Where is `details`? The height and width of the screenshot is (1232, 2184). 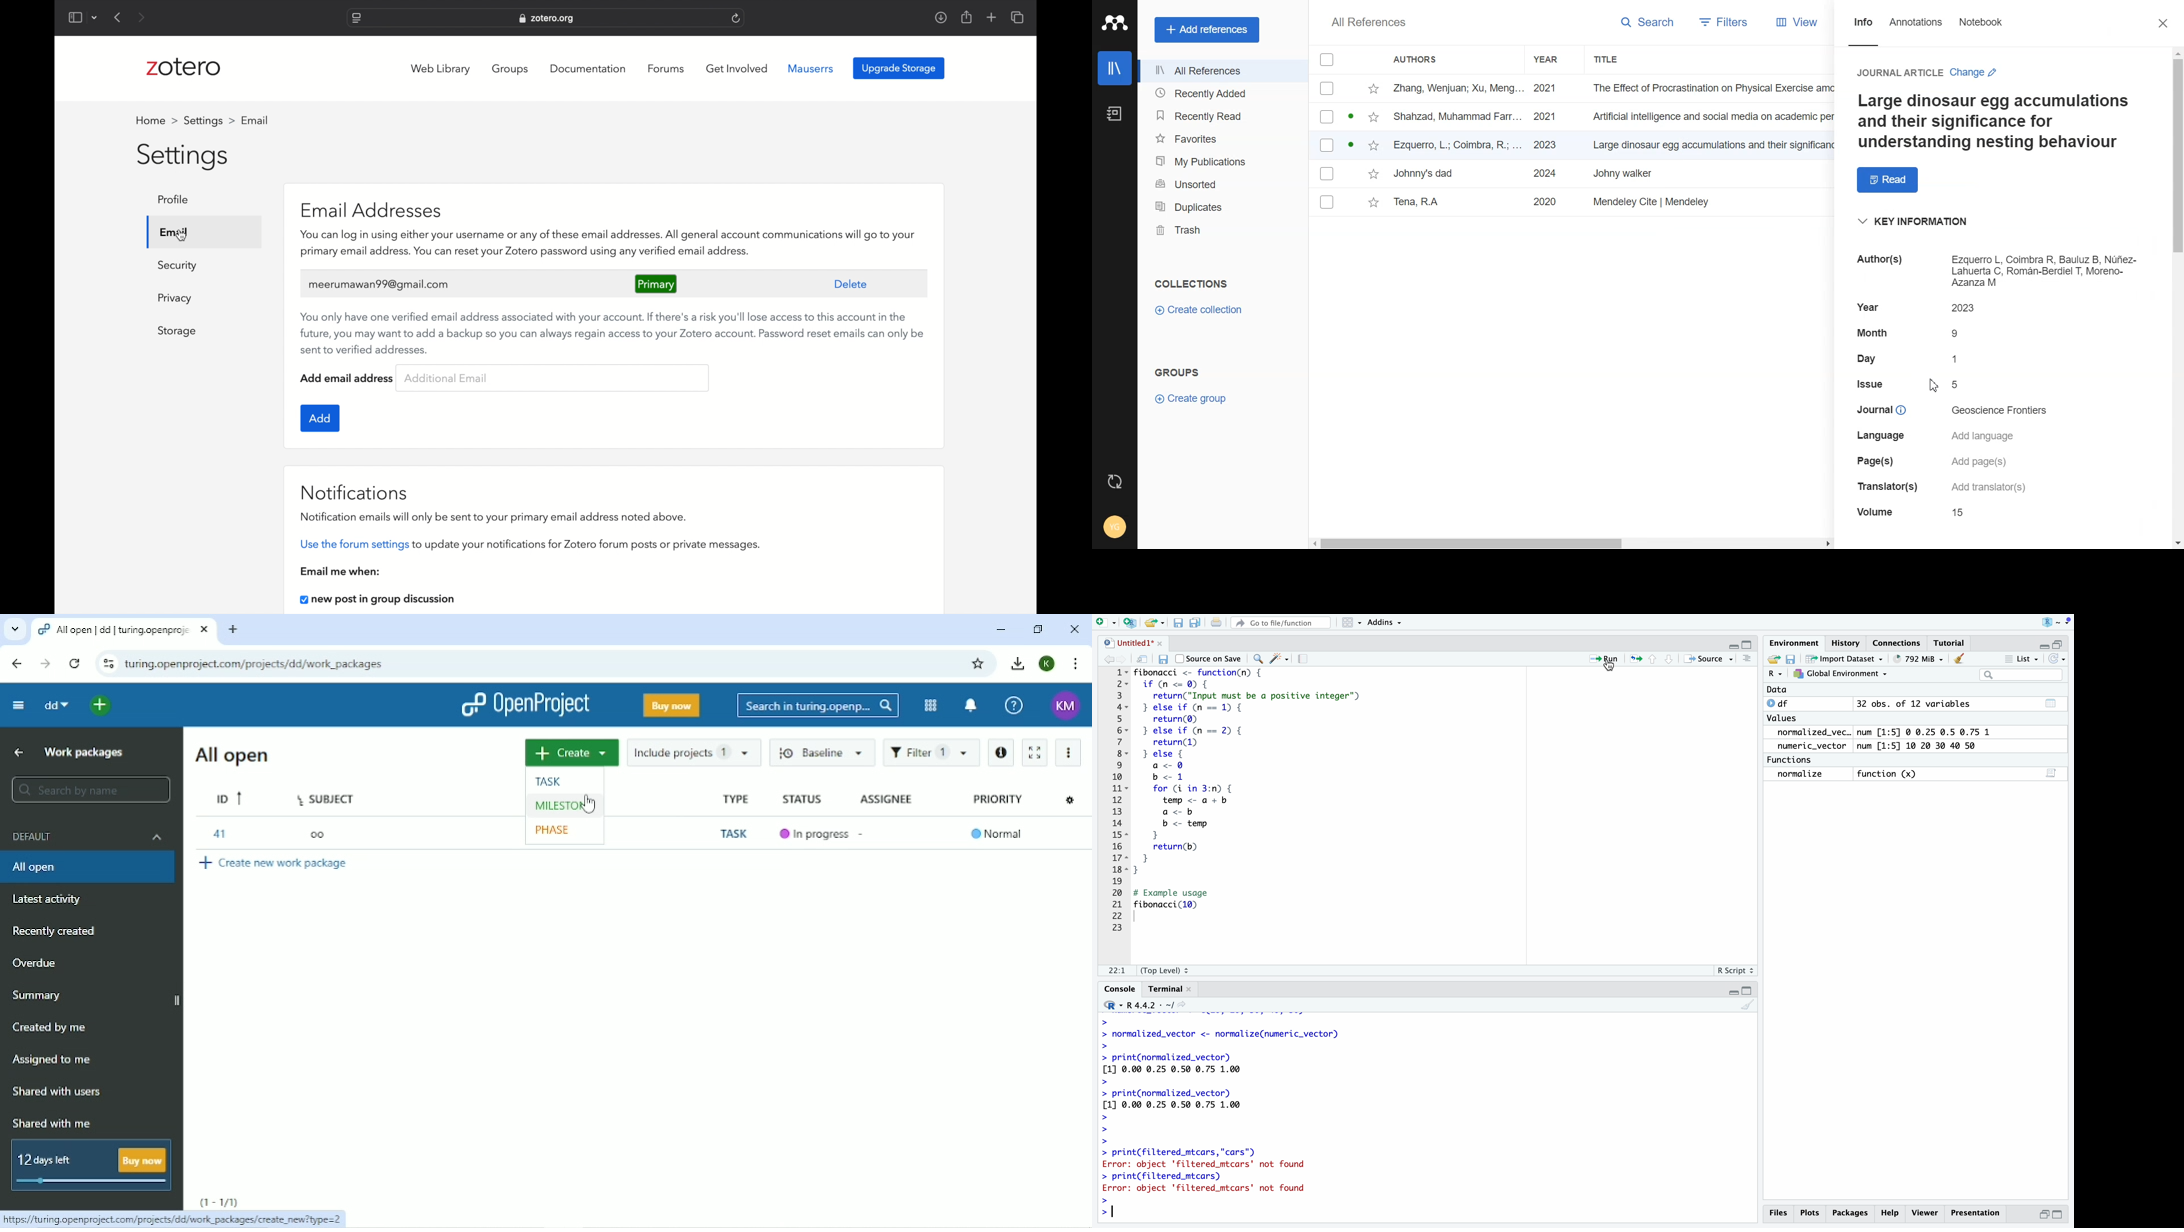
details is located at coordinates (1885, 487).